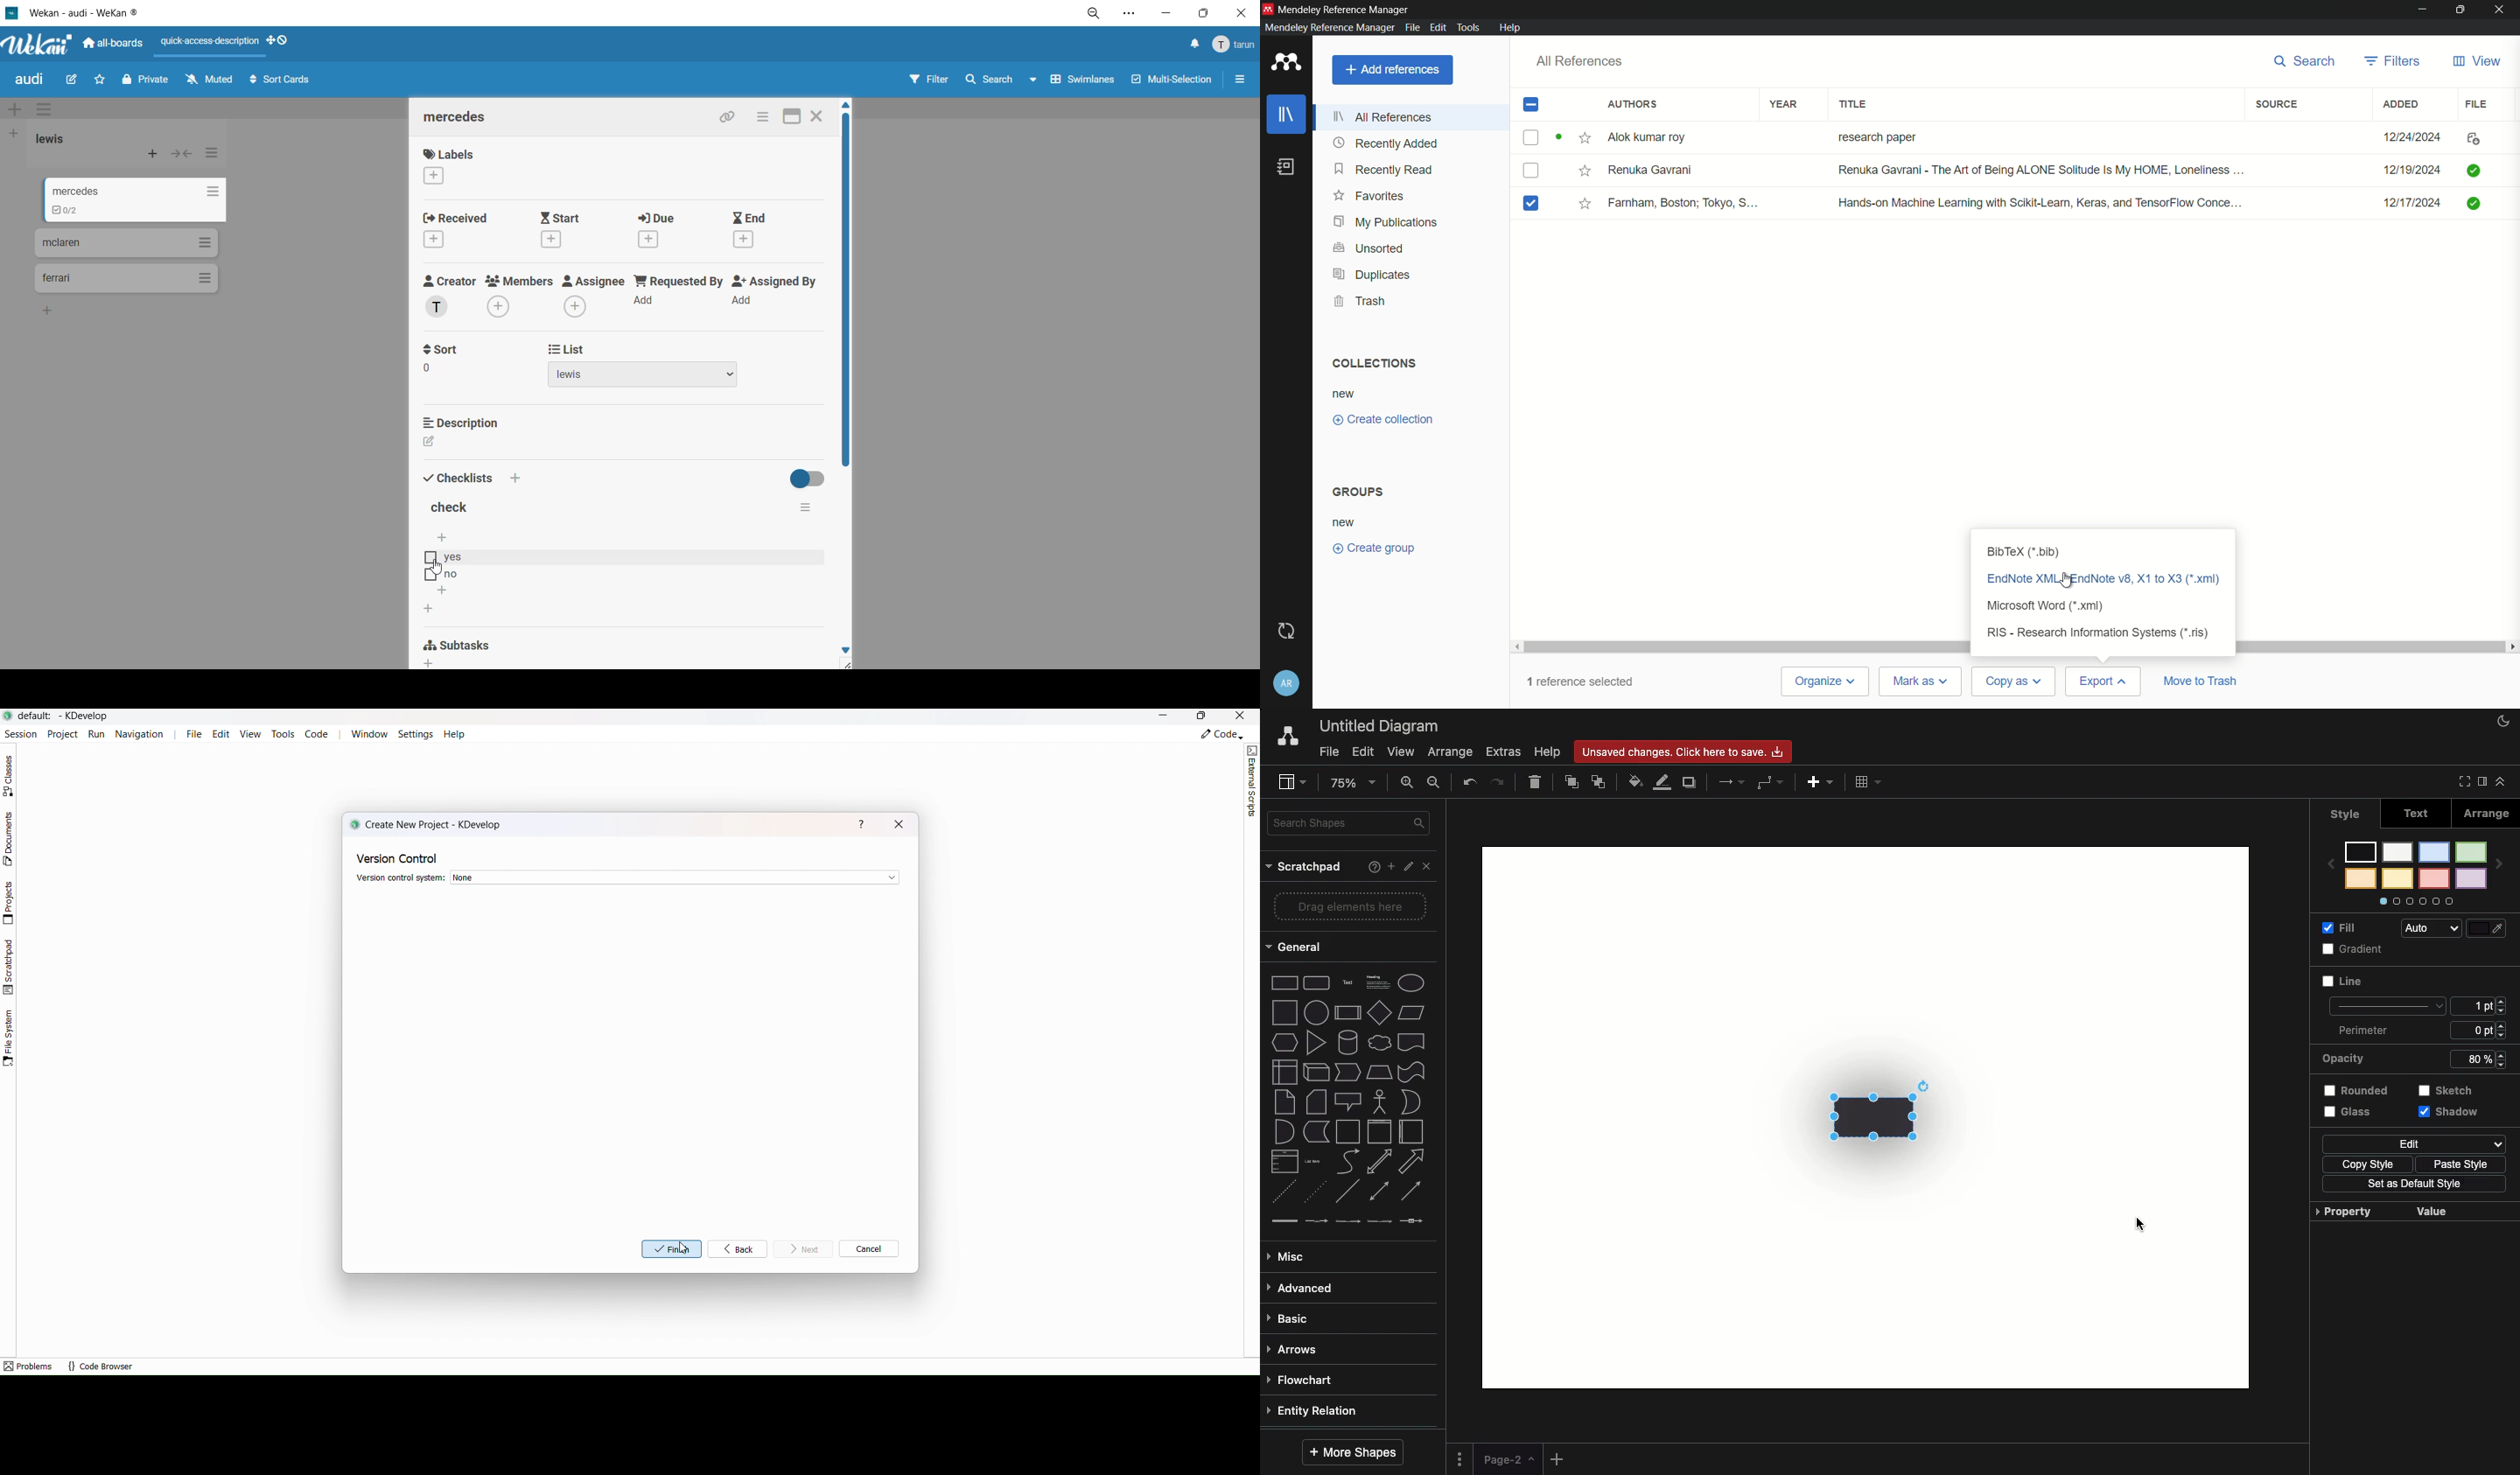  What do you see at coordinates (1286, 1012) in the screenshot?
I see `square` at bounding box center [1286, 1012].